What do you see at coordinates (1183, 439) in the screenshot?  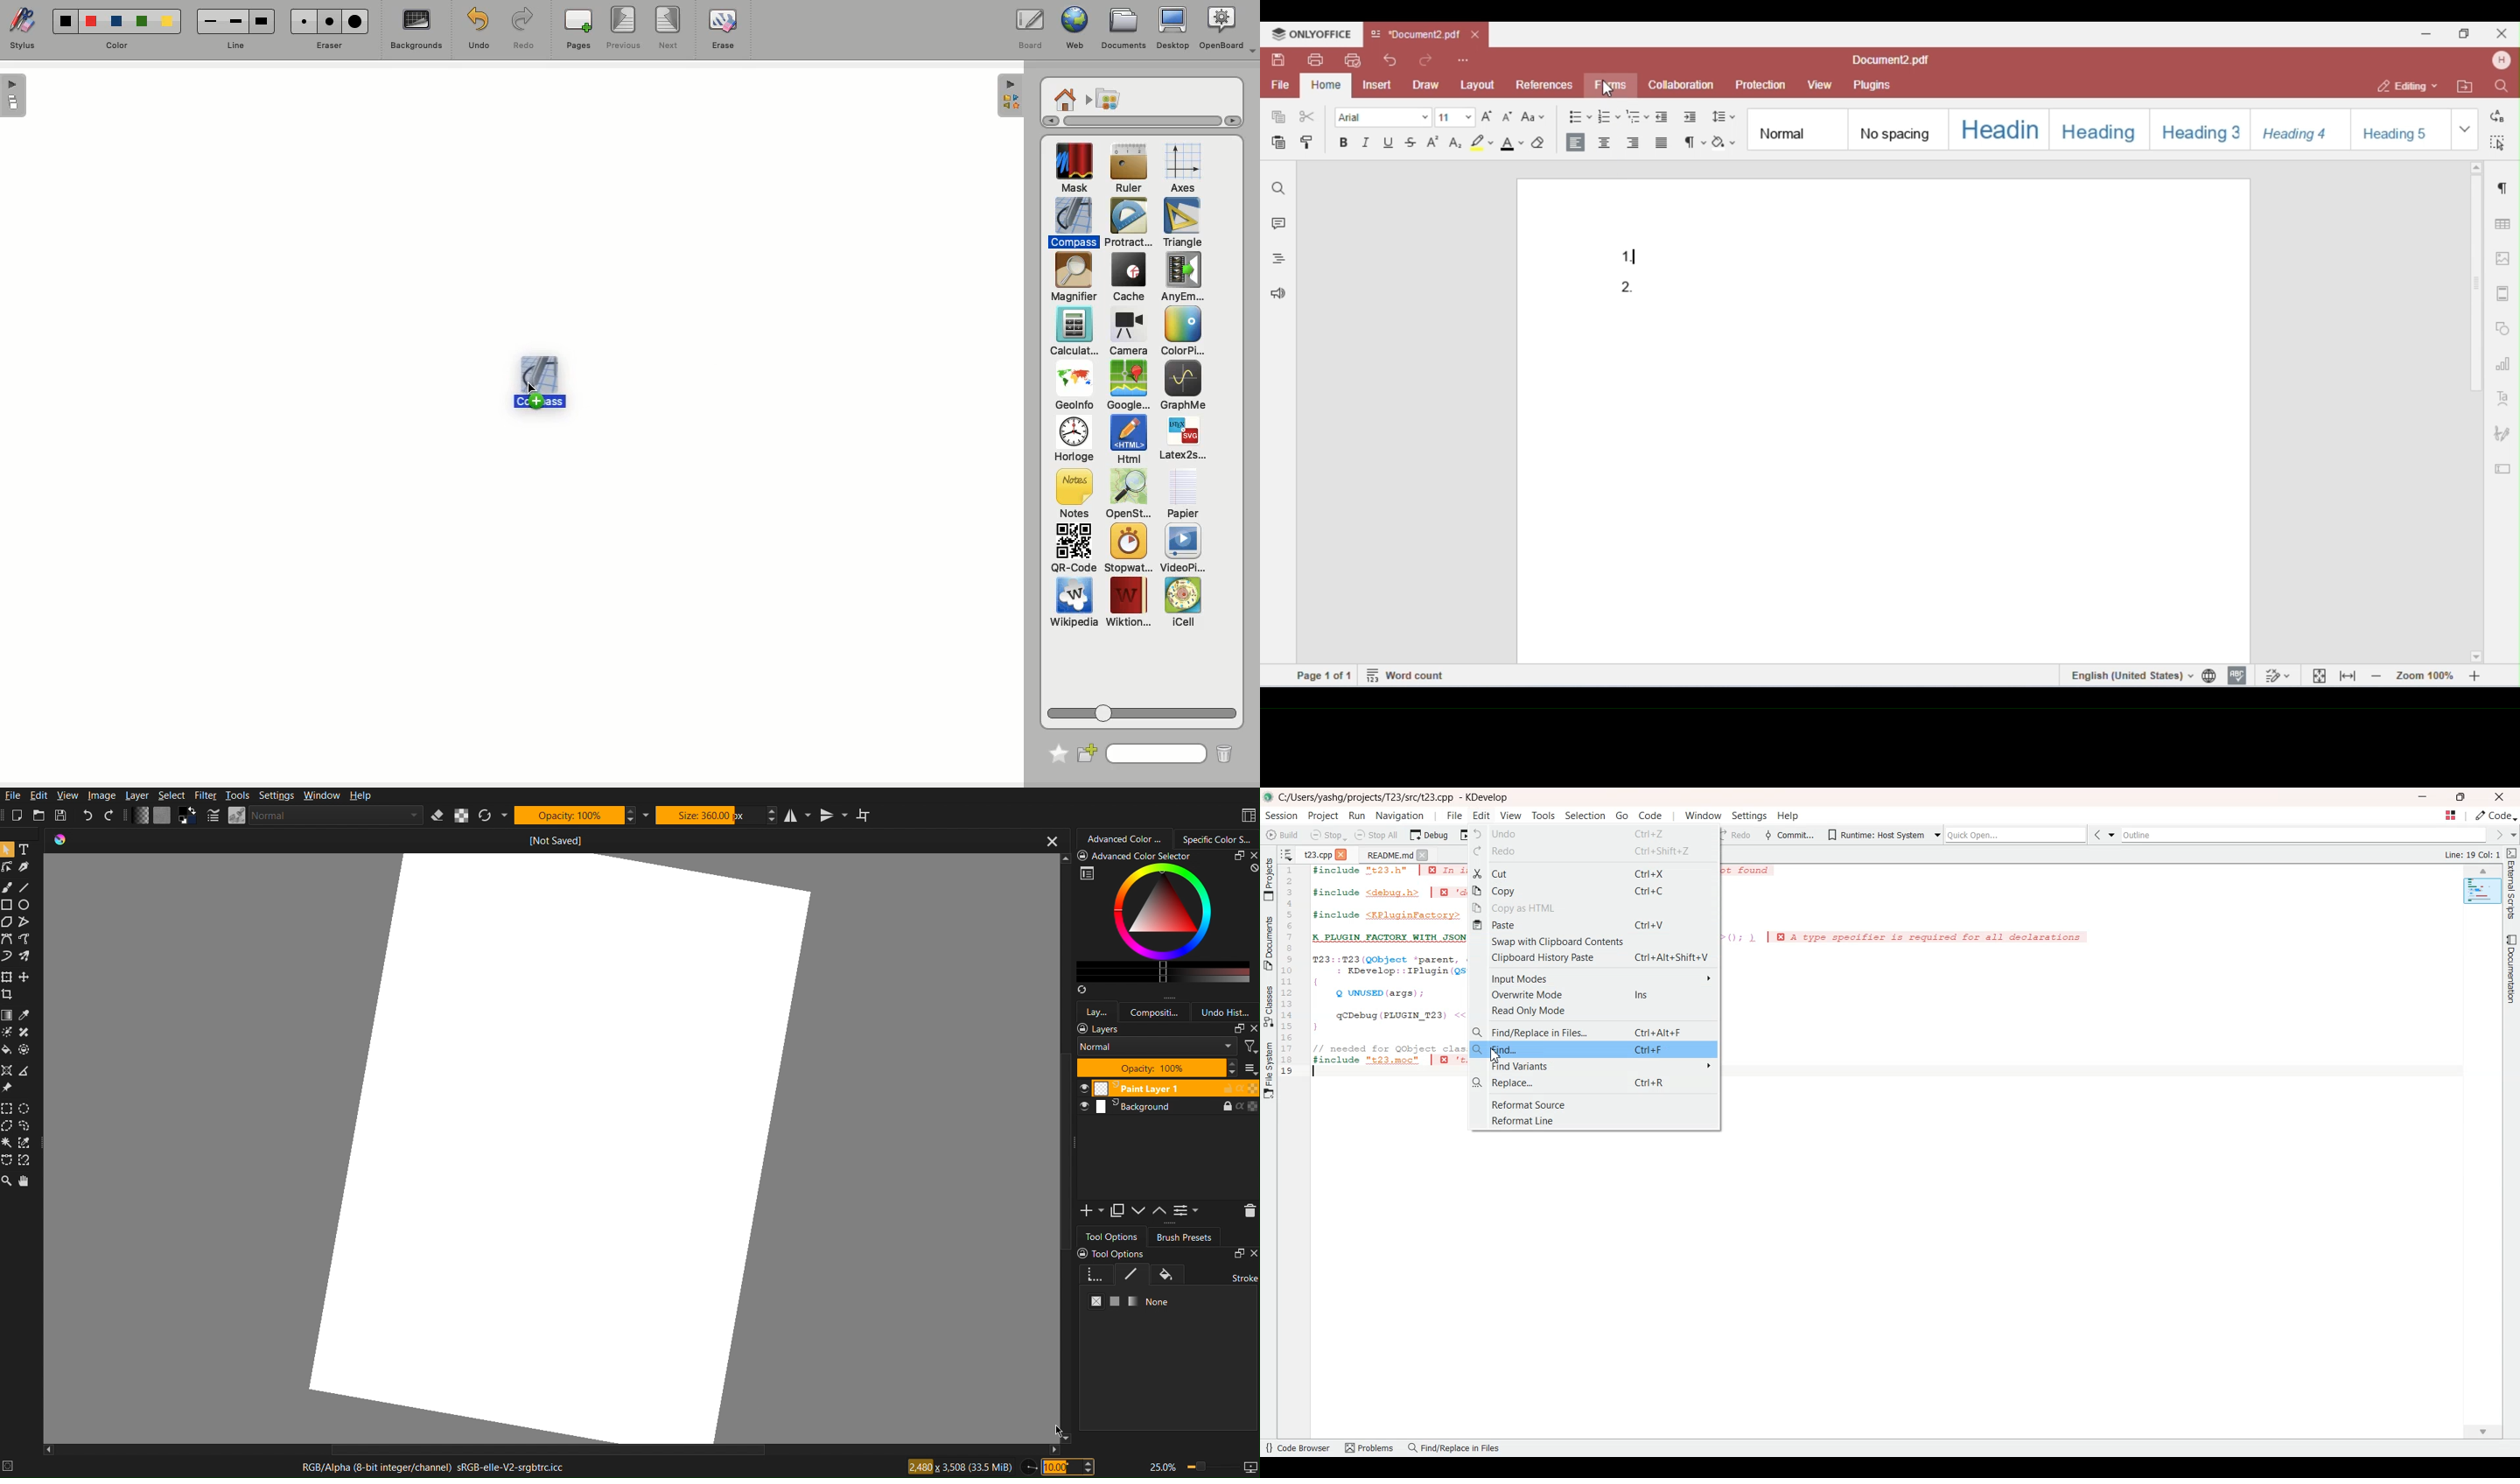 I see `Latex2s` at bounding box center [1183, 439].